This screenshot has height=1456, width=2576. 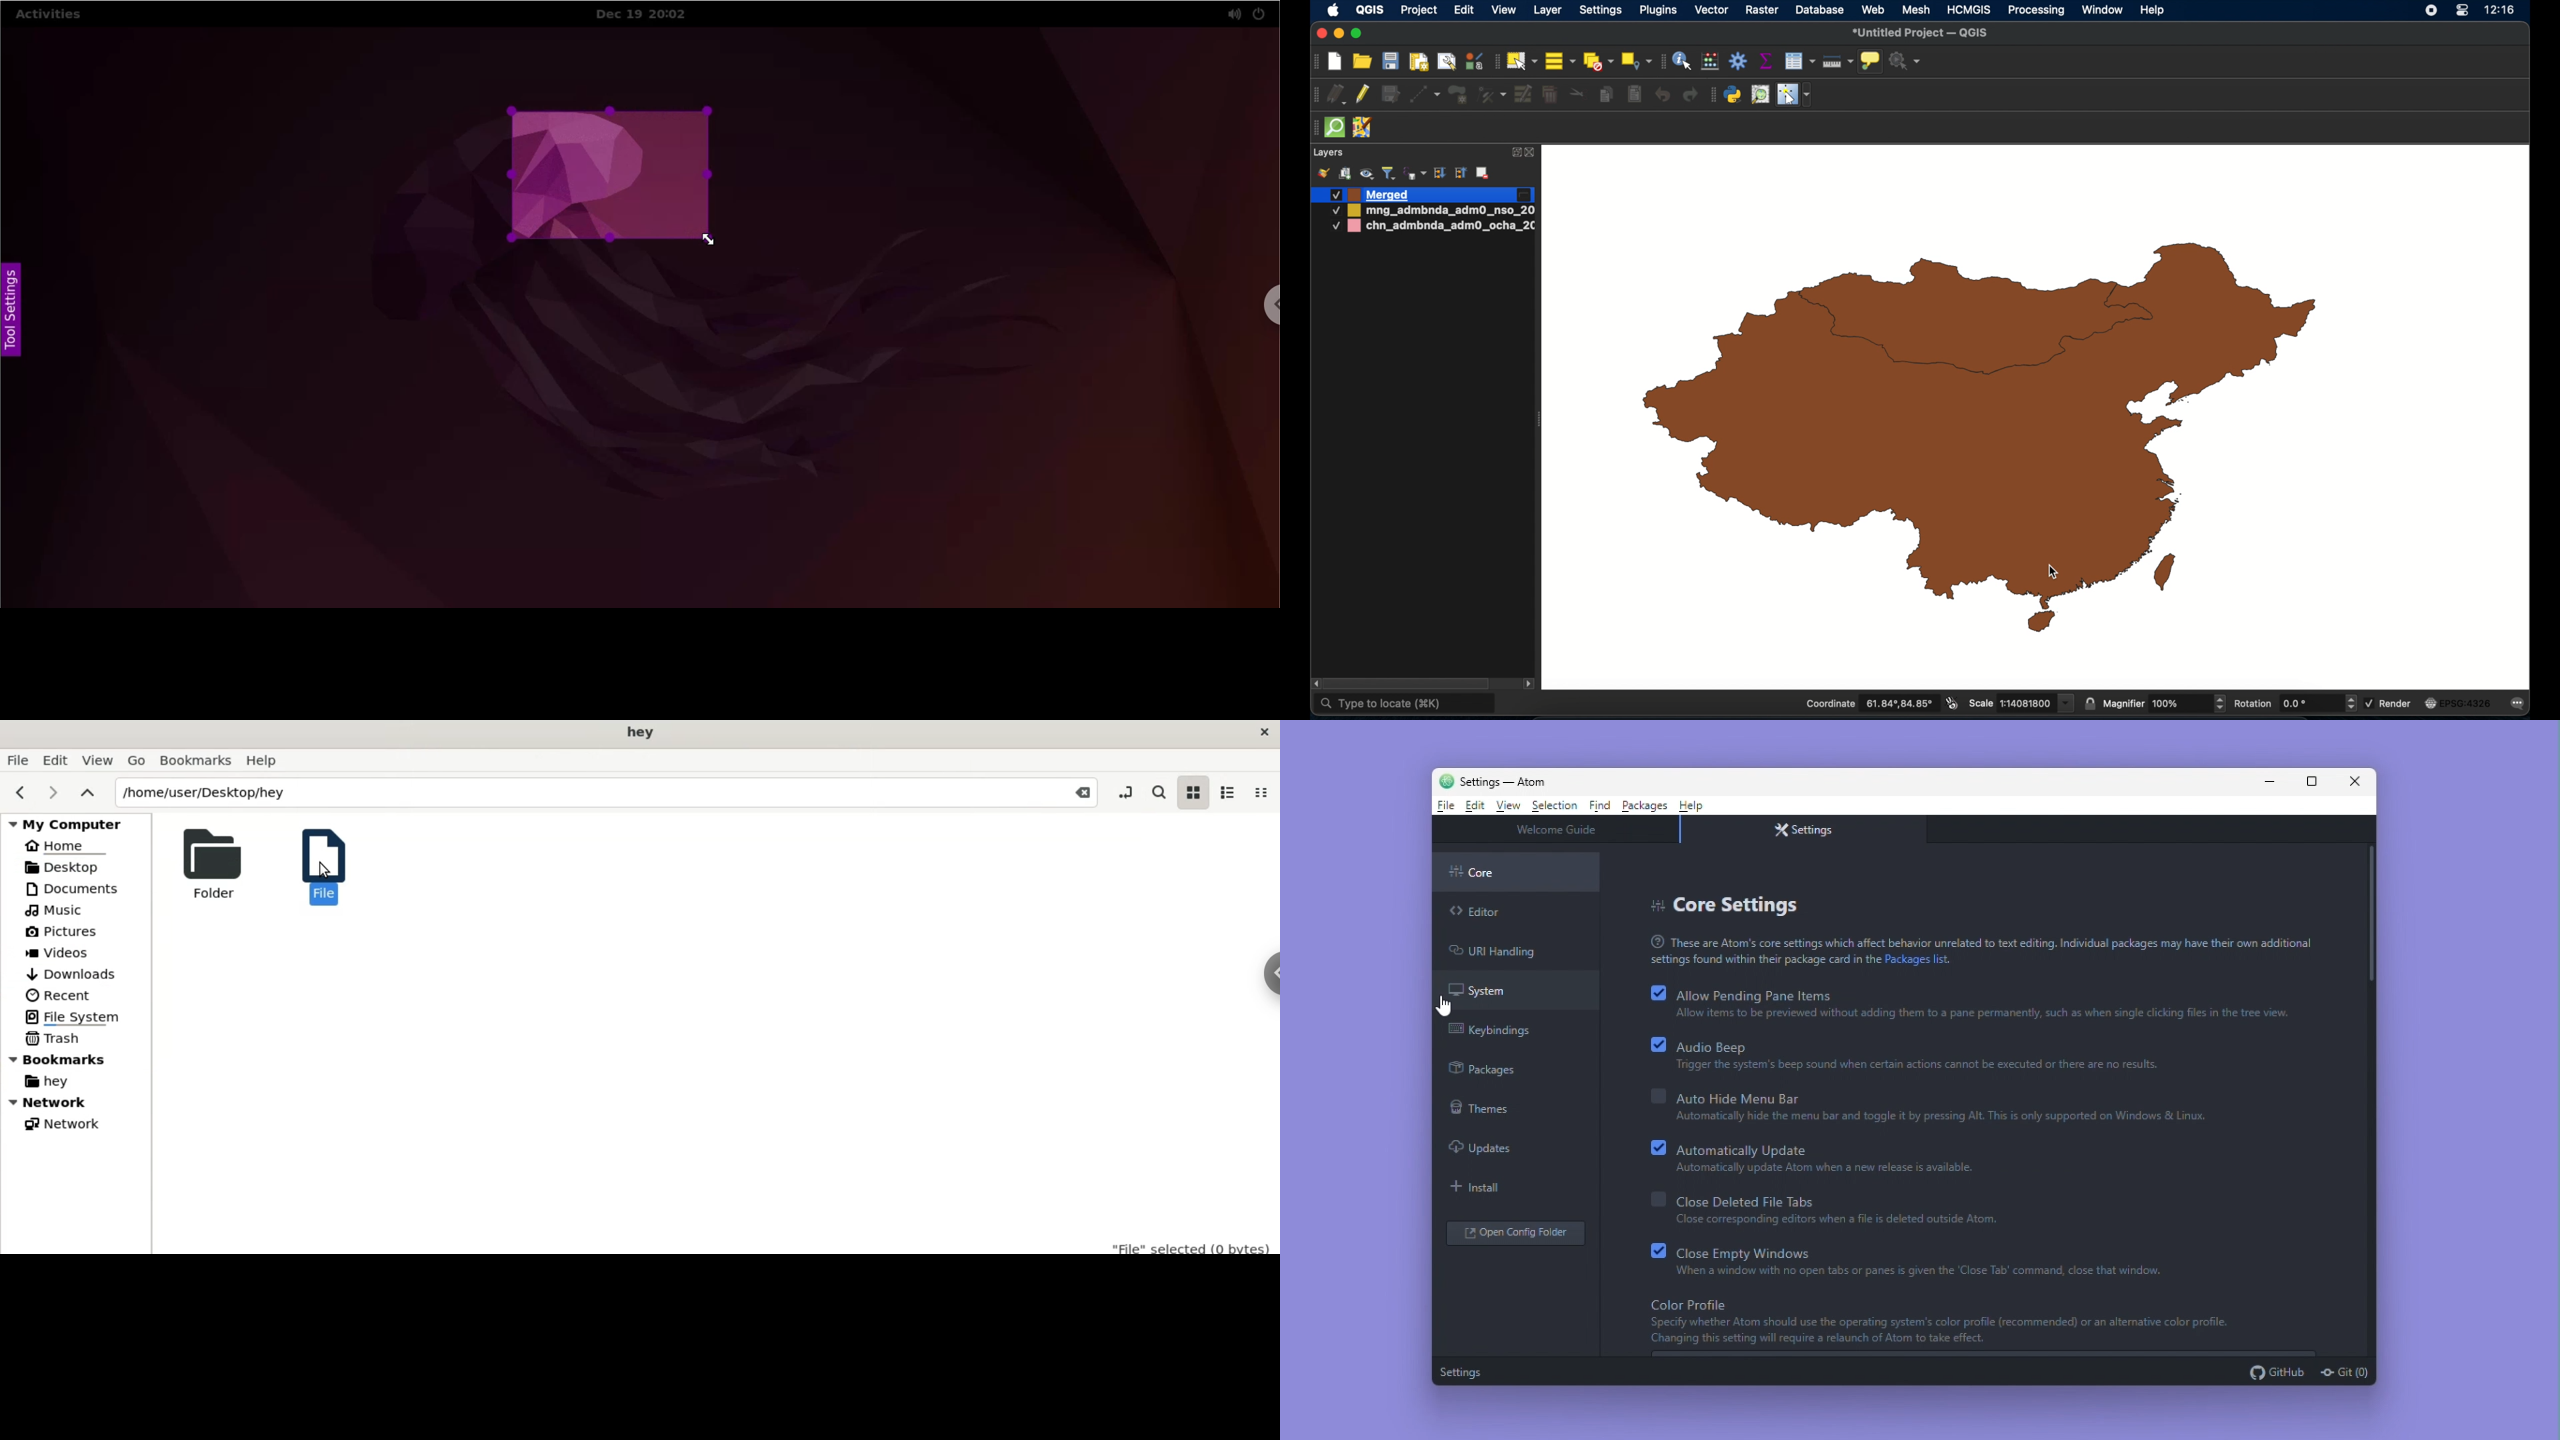 I want to click on close, so click(x=1320, y=34).